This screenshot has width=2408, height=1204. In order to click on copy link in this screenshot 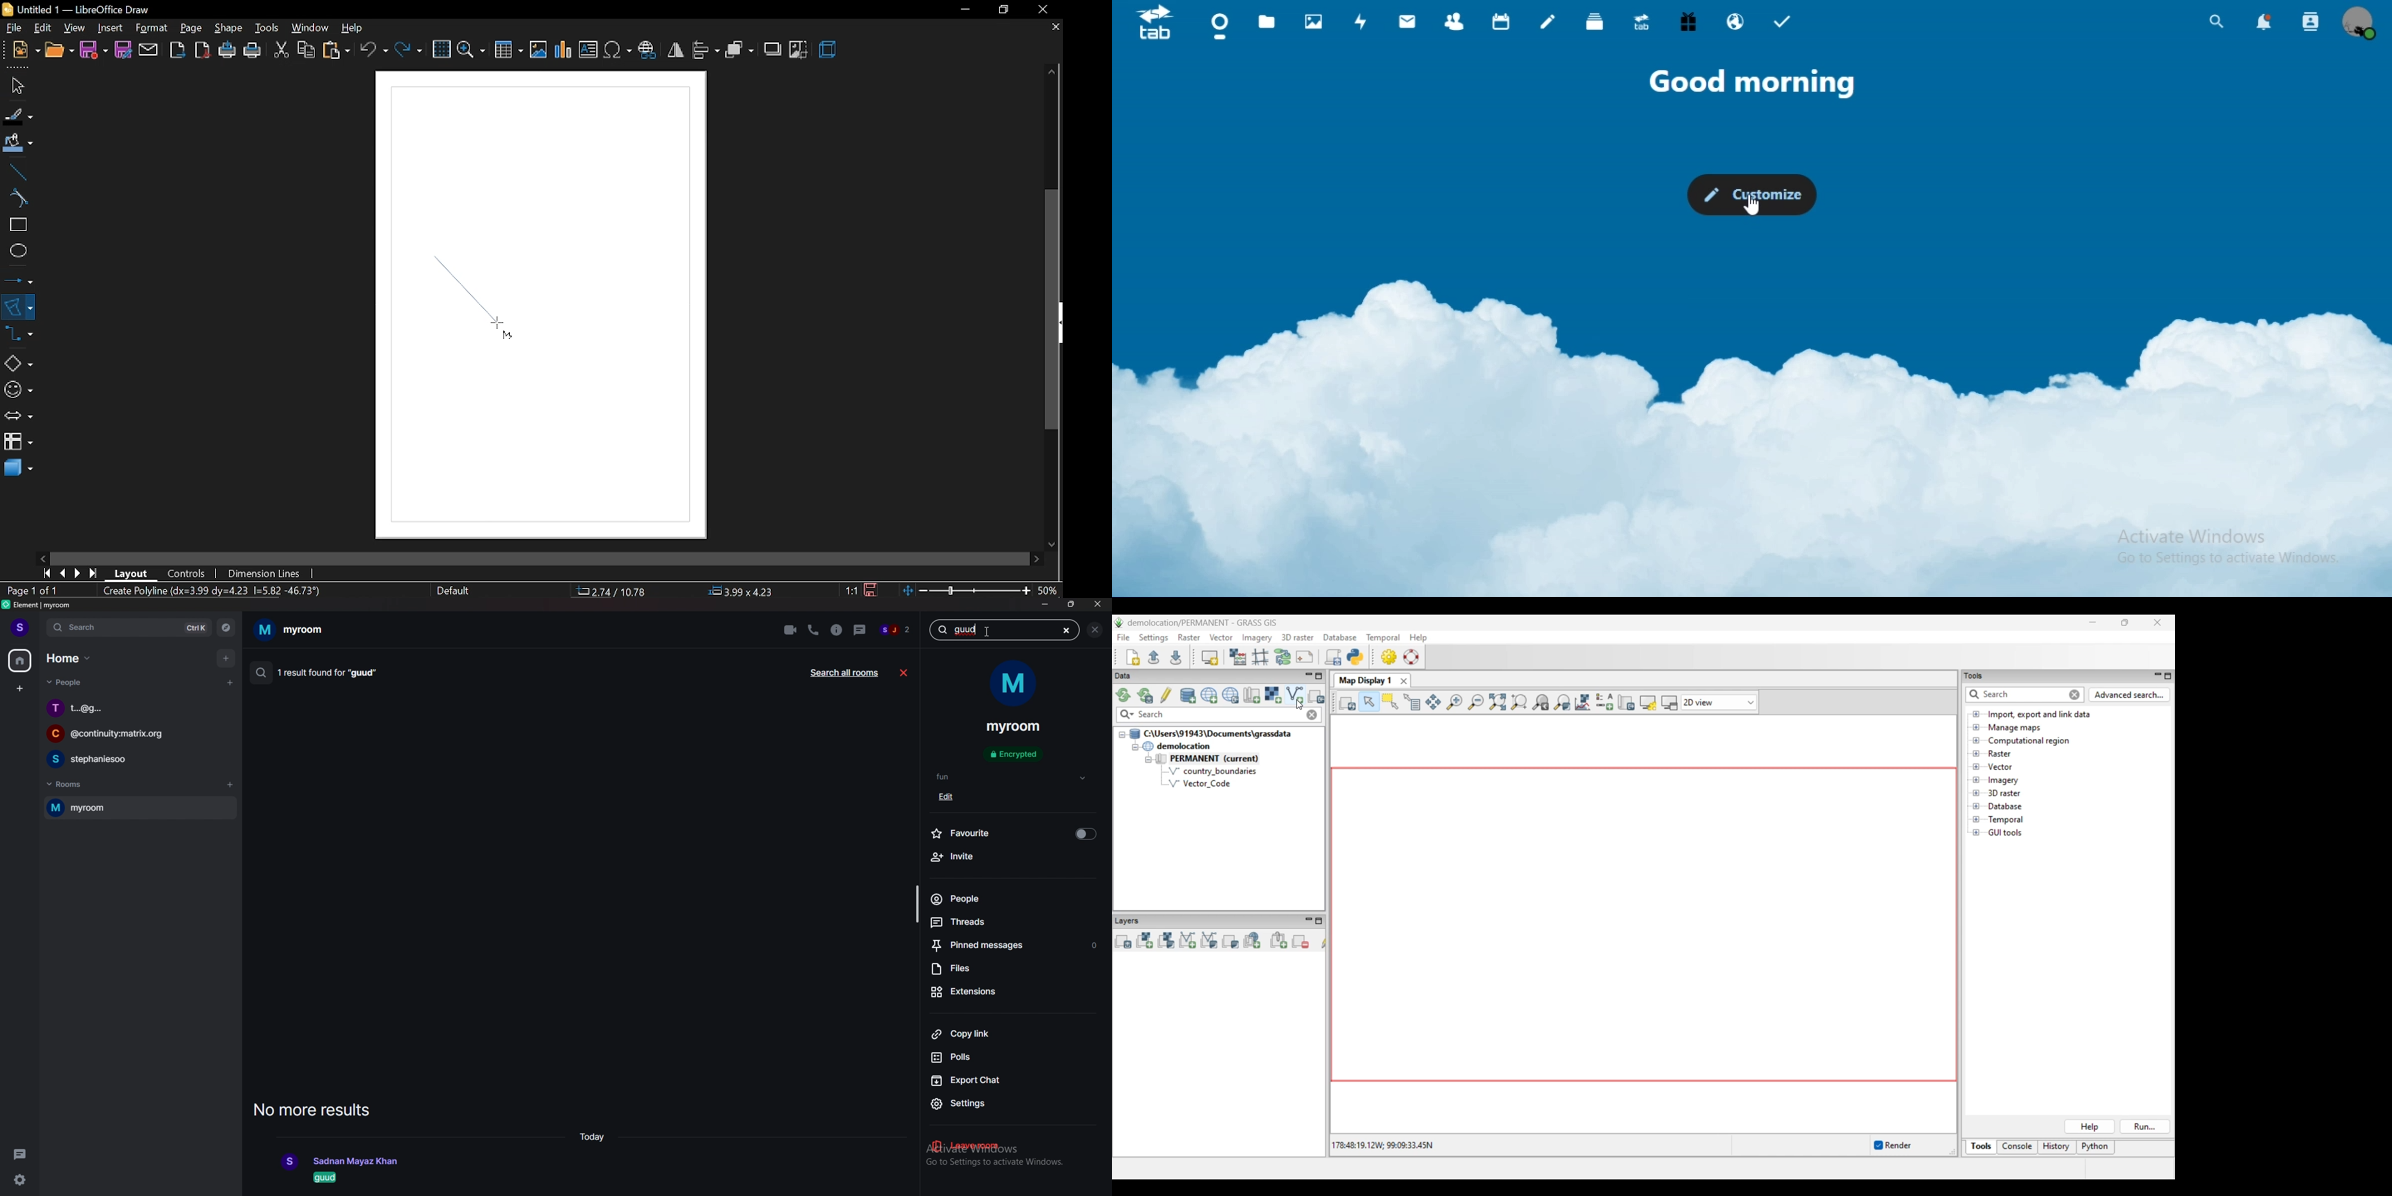, I will do `click(990, 1033)`.